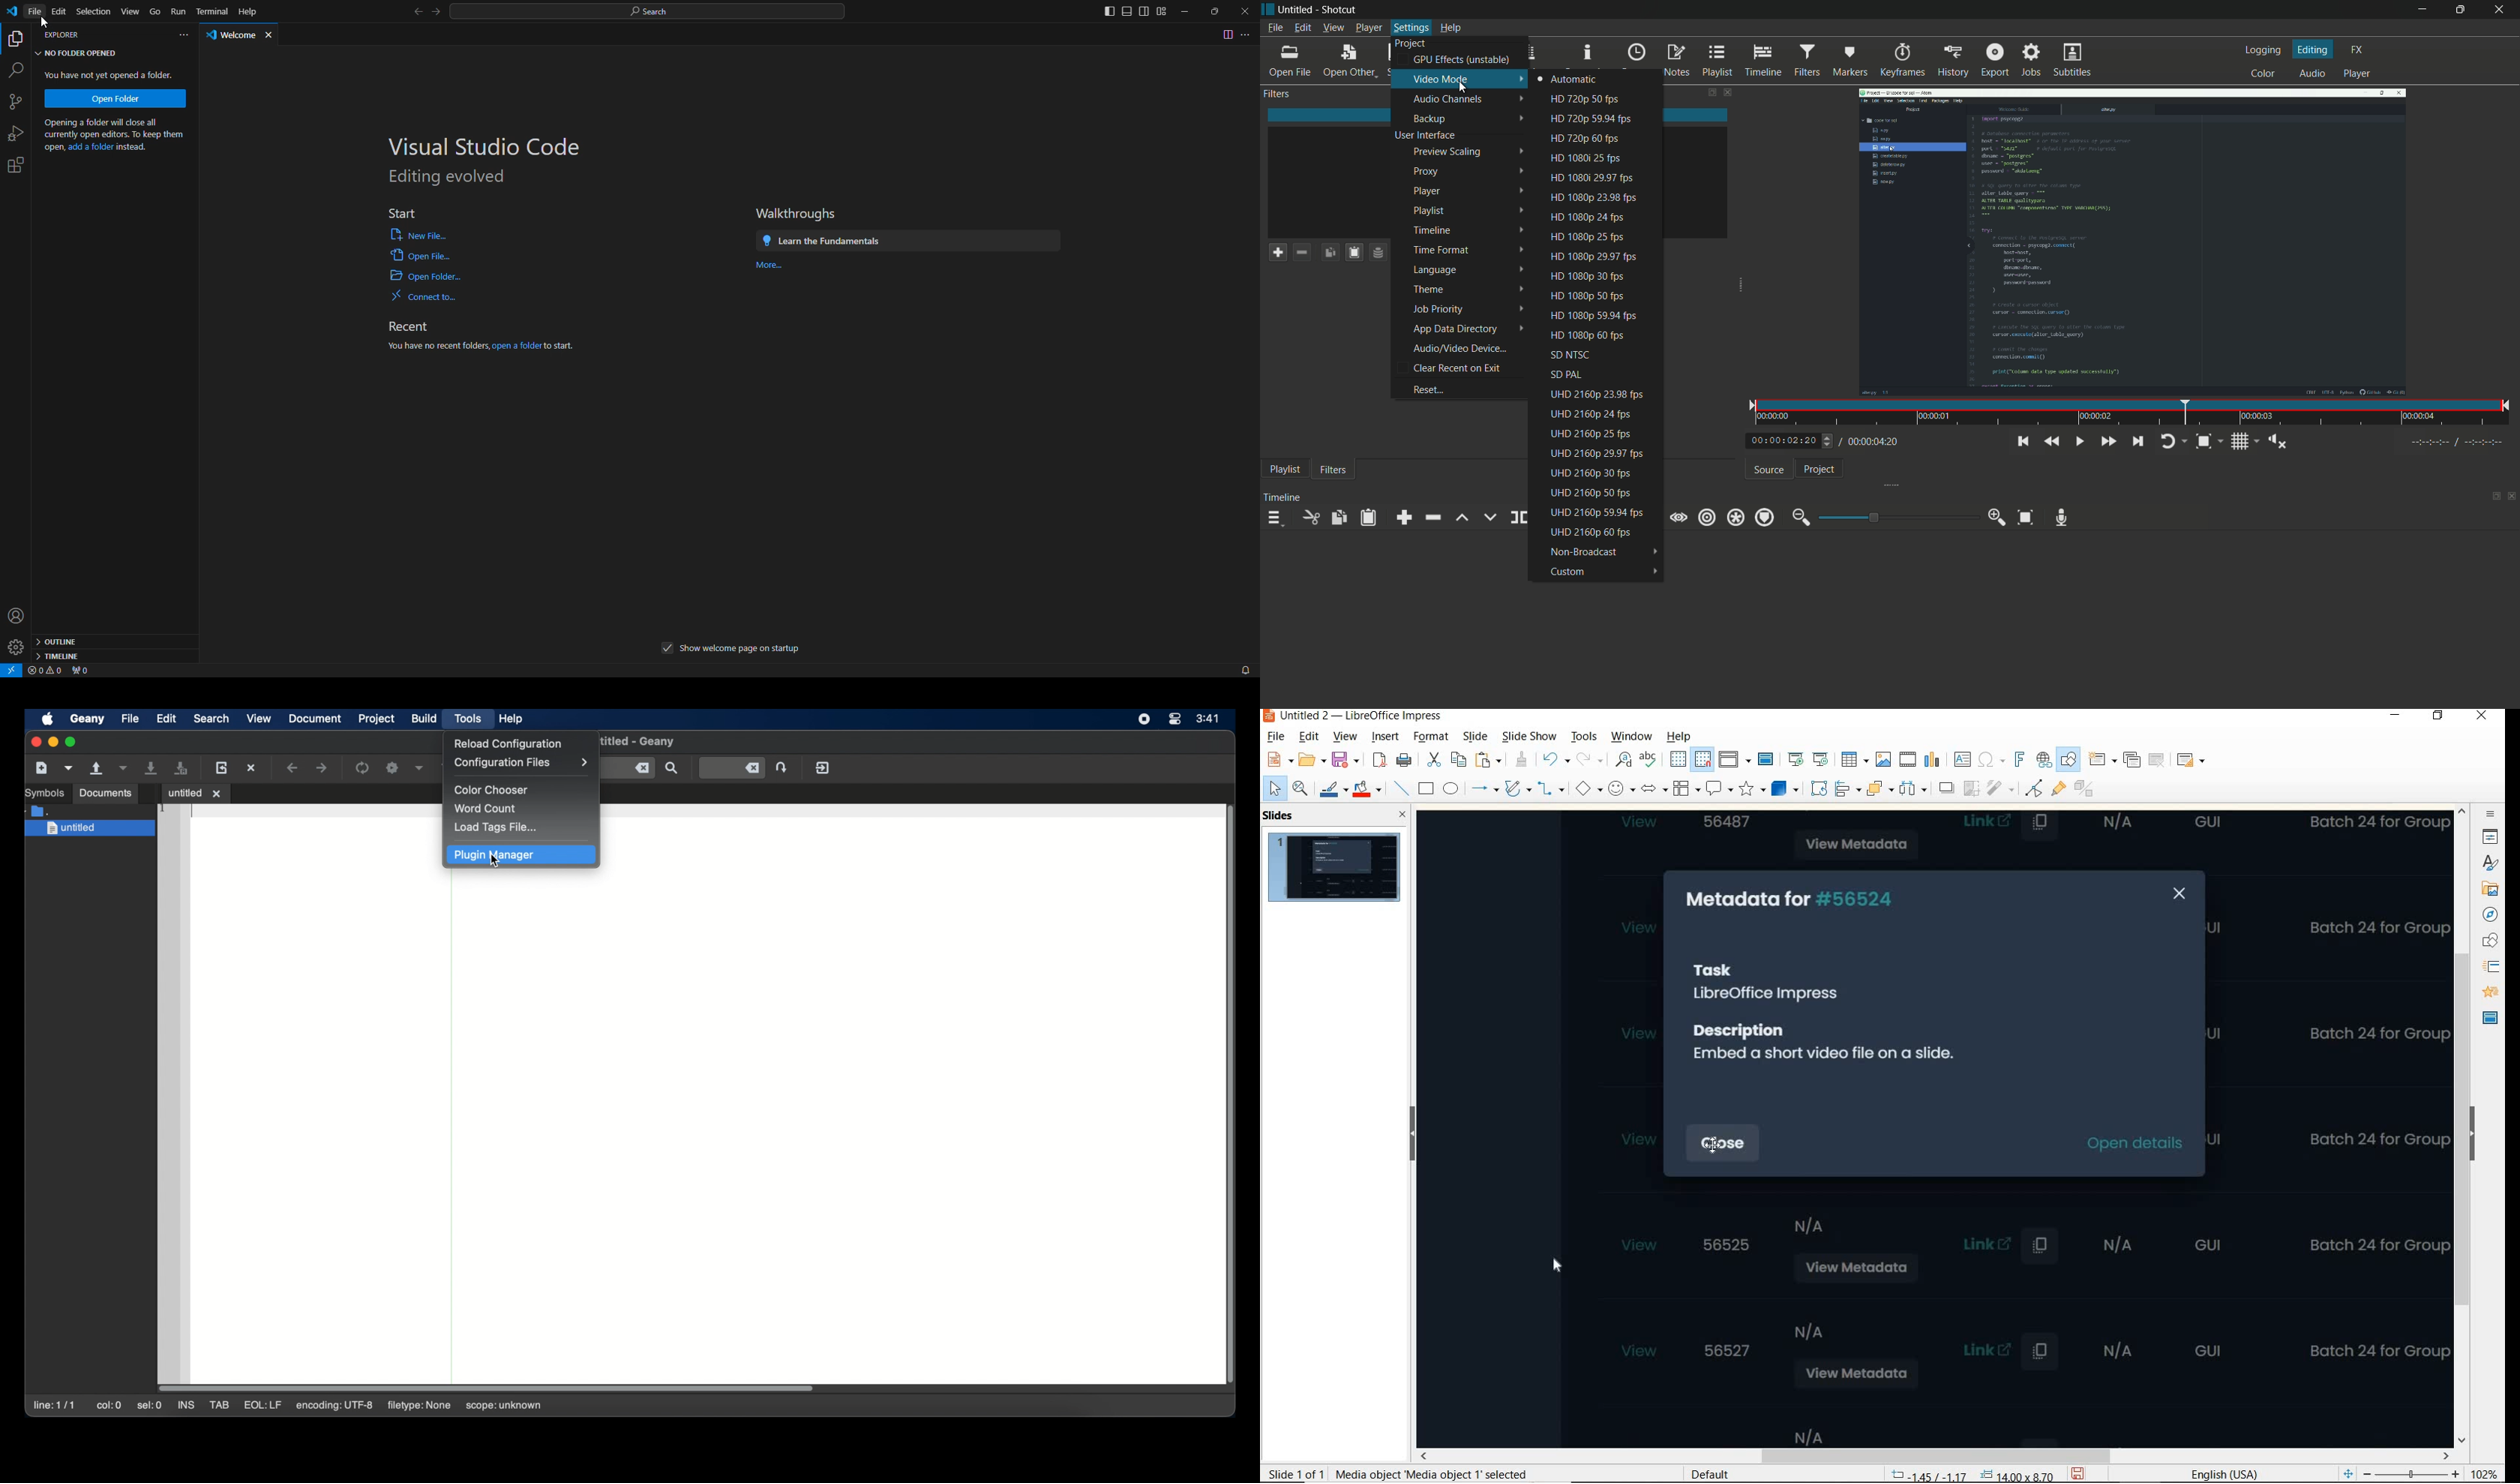 Image resolution: width=2520 pixels, height=1484 pixels. I want to click on uhd 2160p 29.97 fps, so click(1597, 454).